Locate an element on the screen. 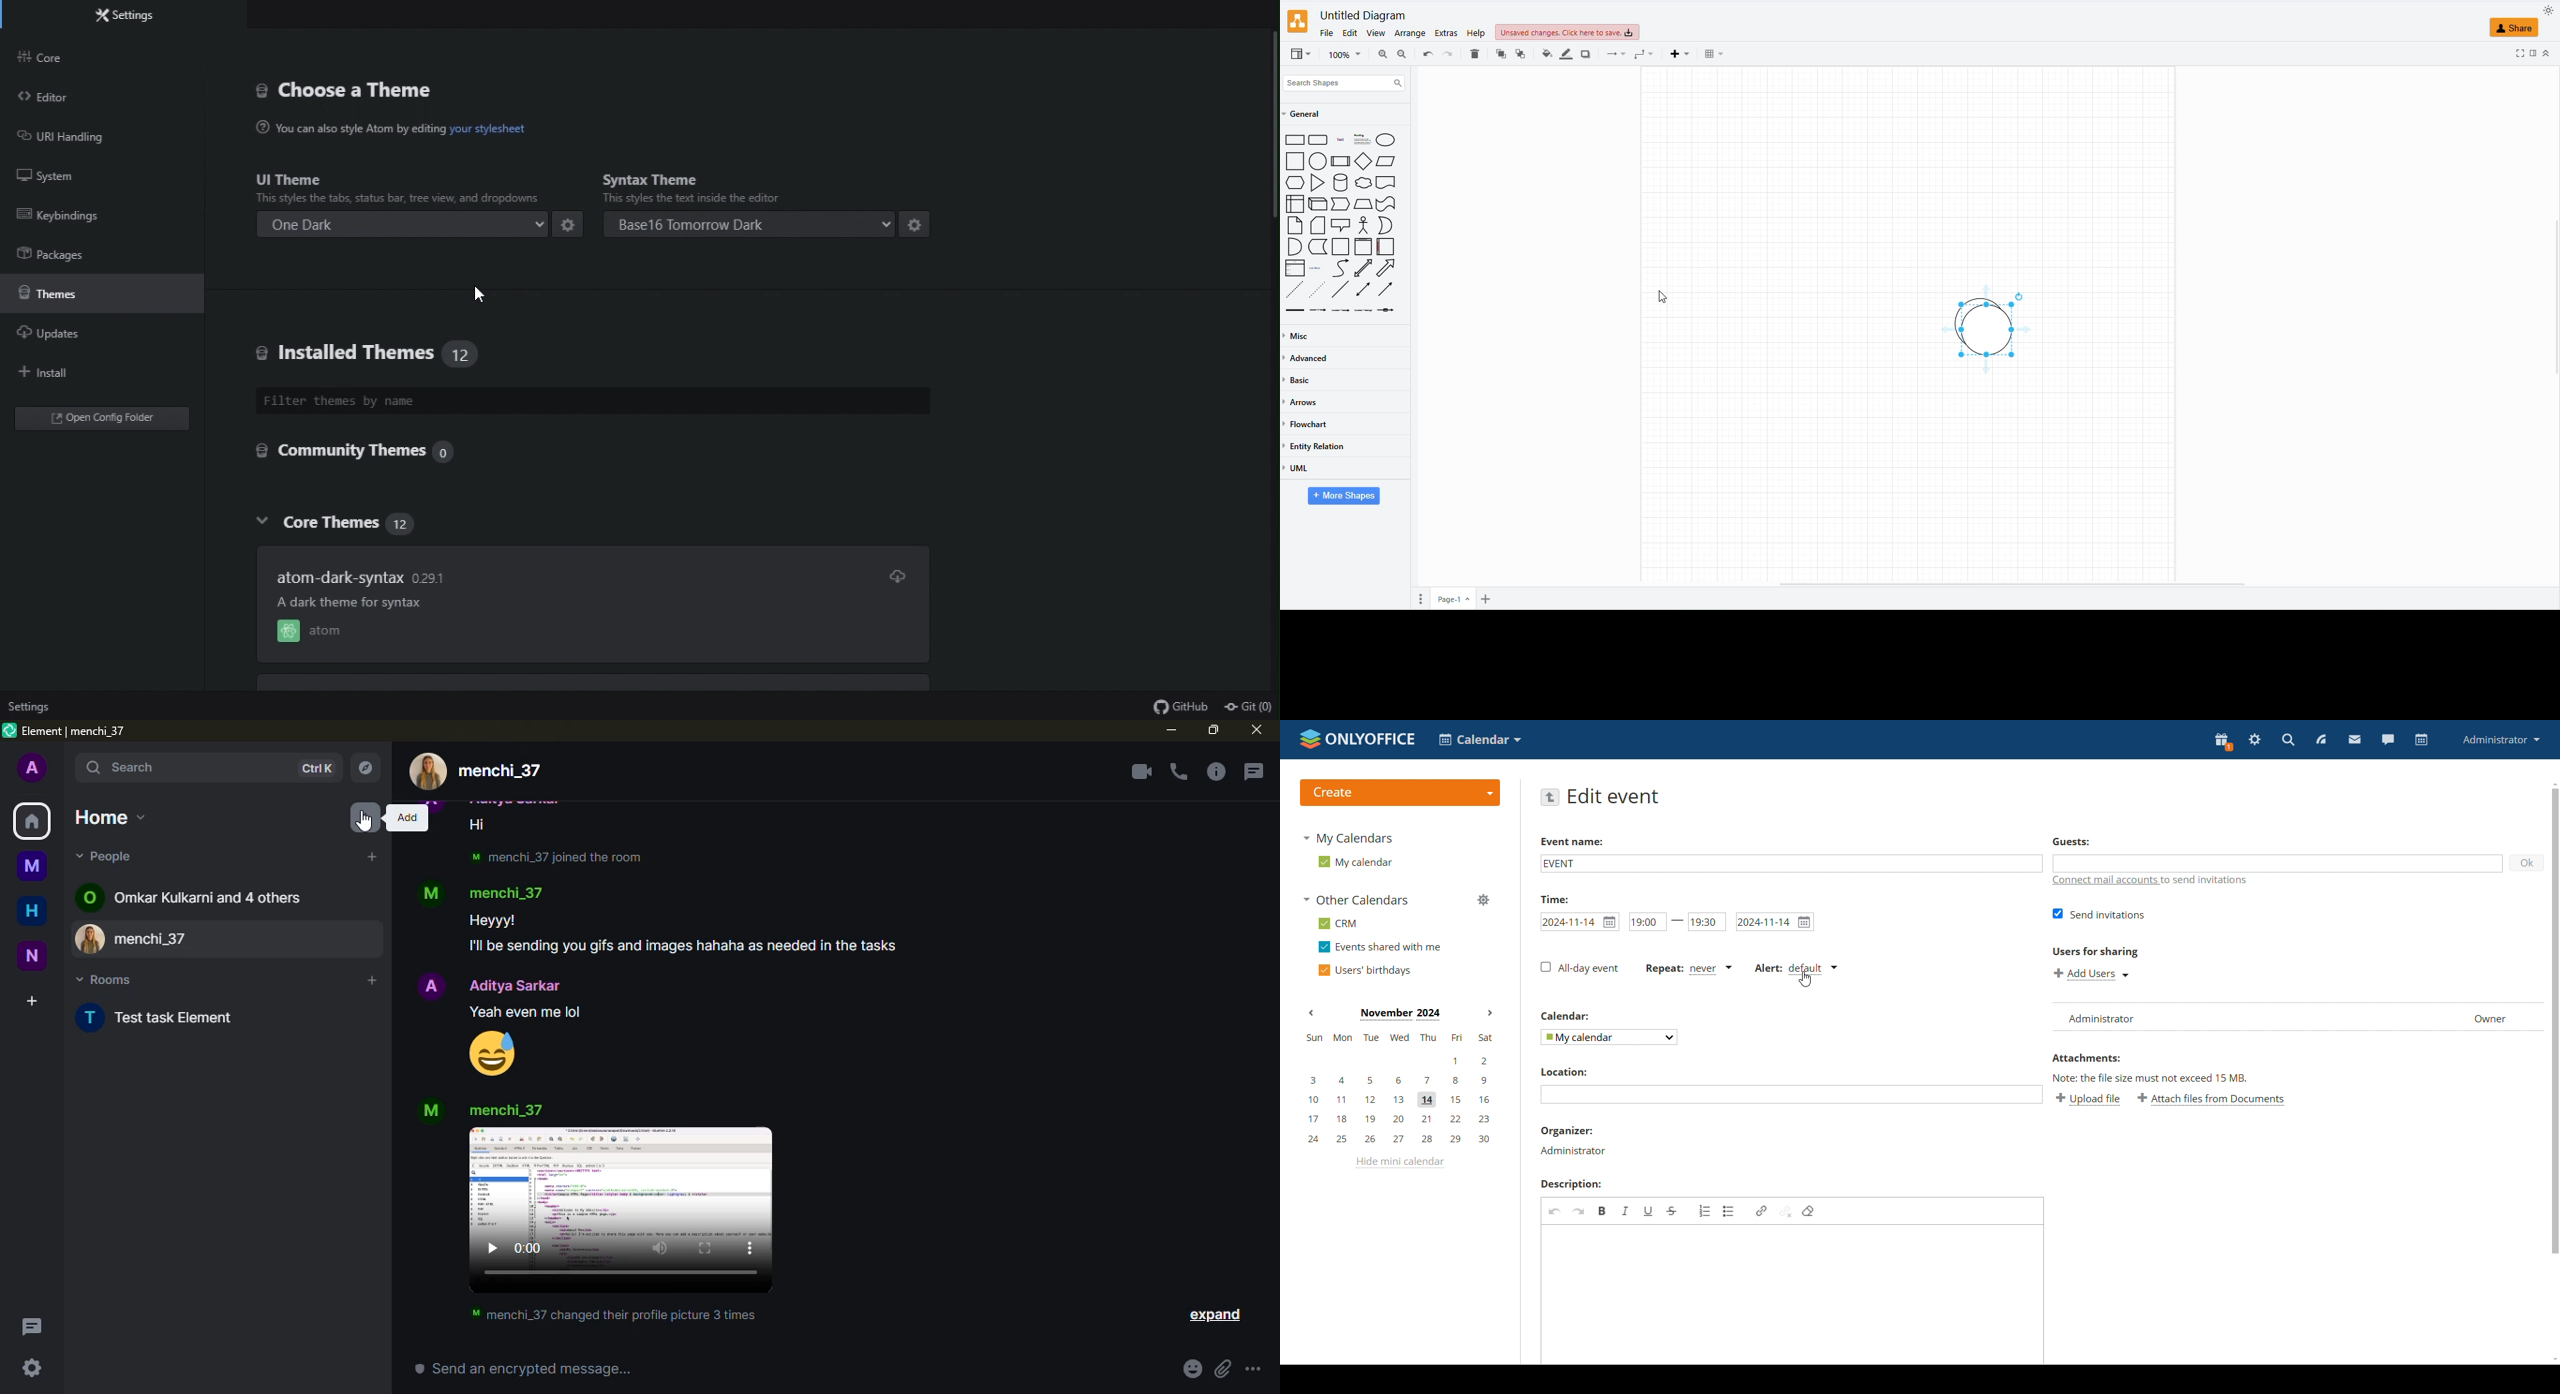 This screenshot has height=1400, width=2576. EDIT is located at coordinates (1348, 34).